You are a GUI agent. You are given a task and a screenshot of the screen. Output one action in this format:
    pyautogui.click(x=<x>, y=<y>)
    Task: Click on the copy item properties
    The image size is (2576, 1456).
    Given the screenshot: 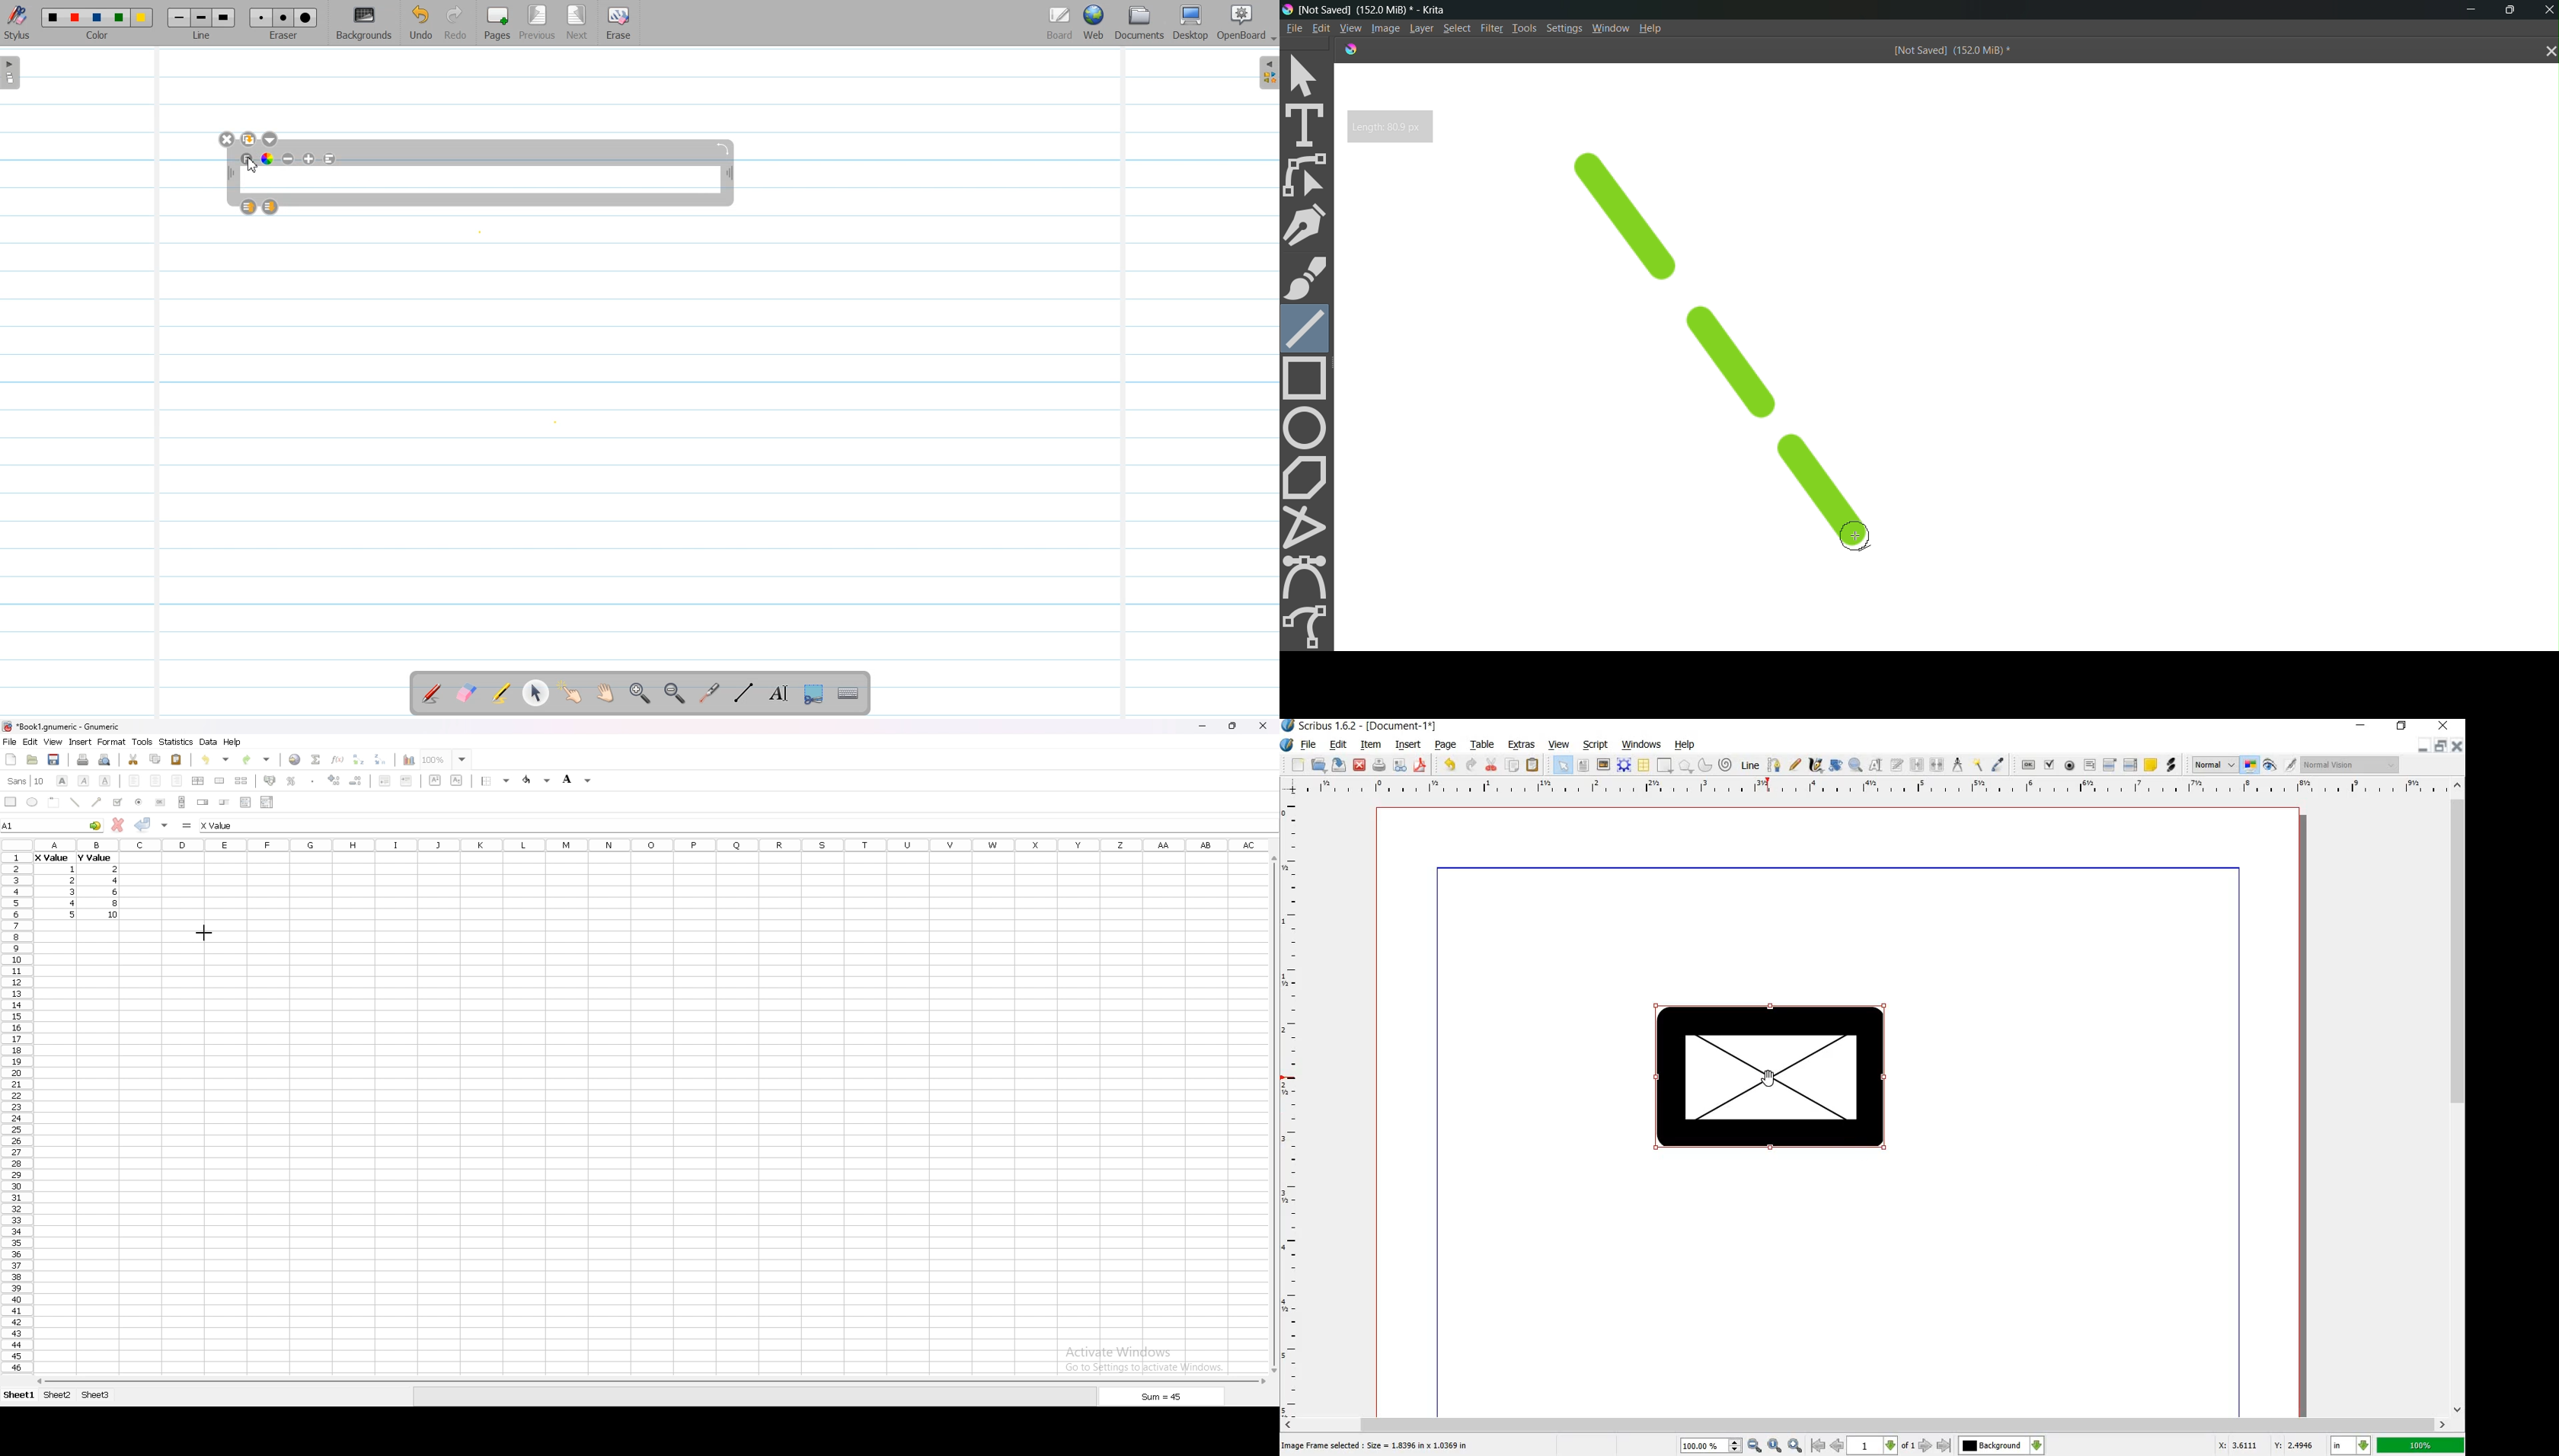 What is the action you would take?
    pyautogui.click(x=1977, y=764)
    